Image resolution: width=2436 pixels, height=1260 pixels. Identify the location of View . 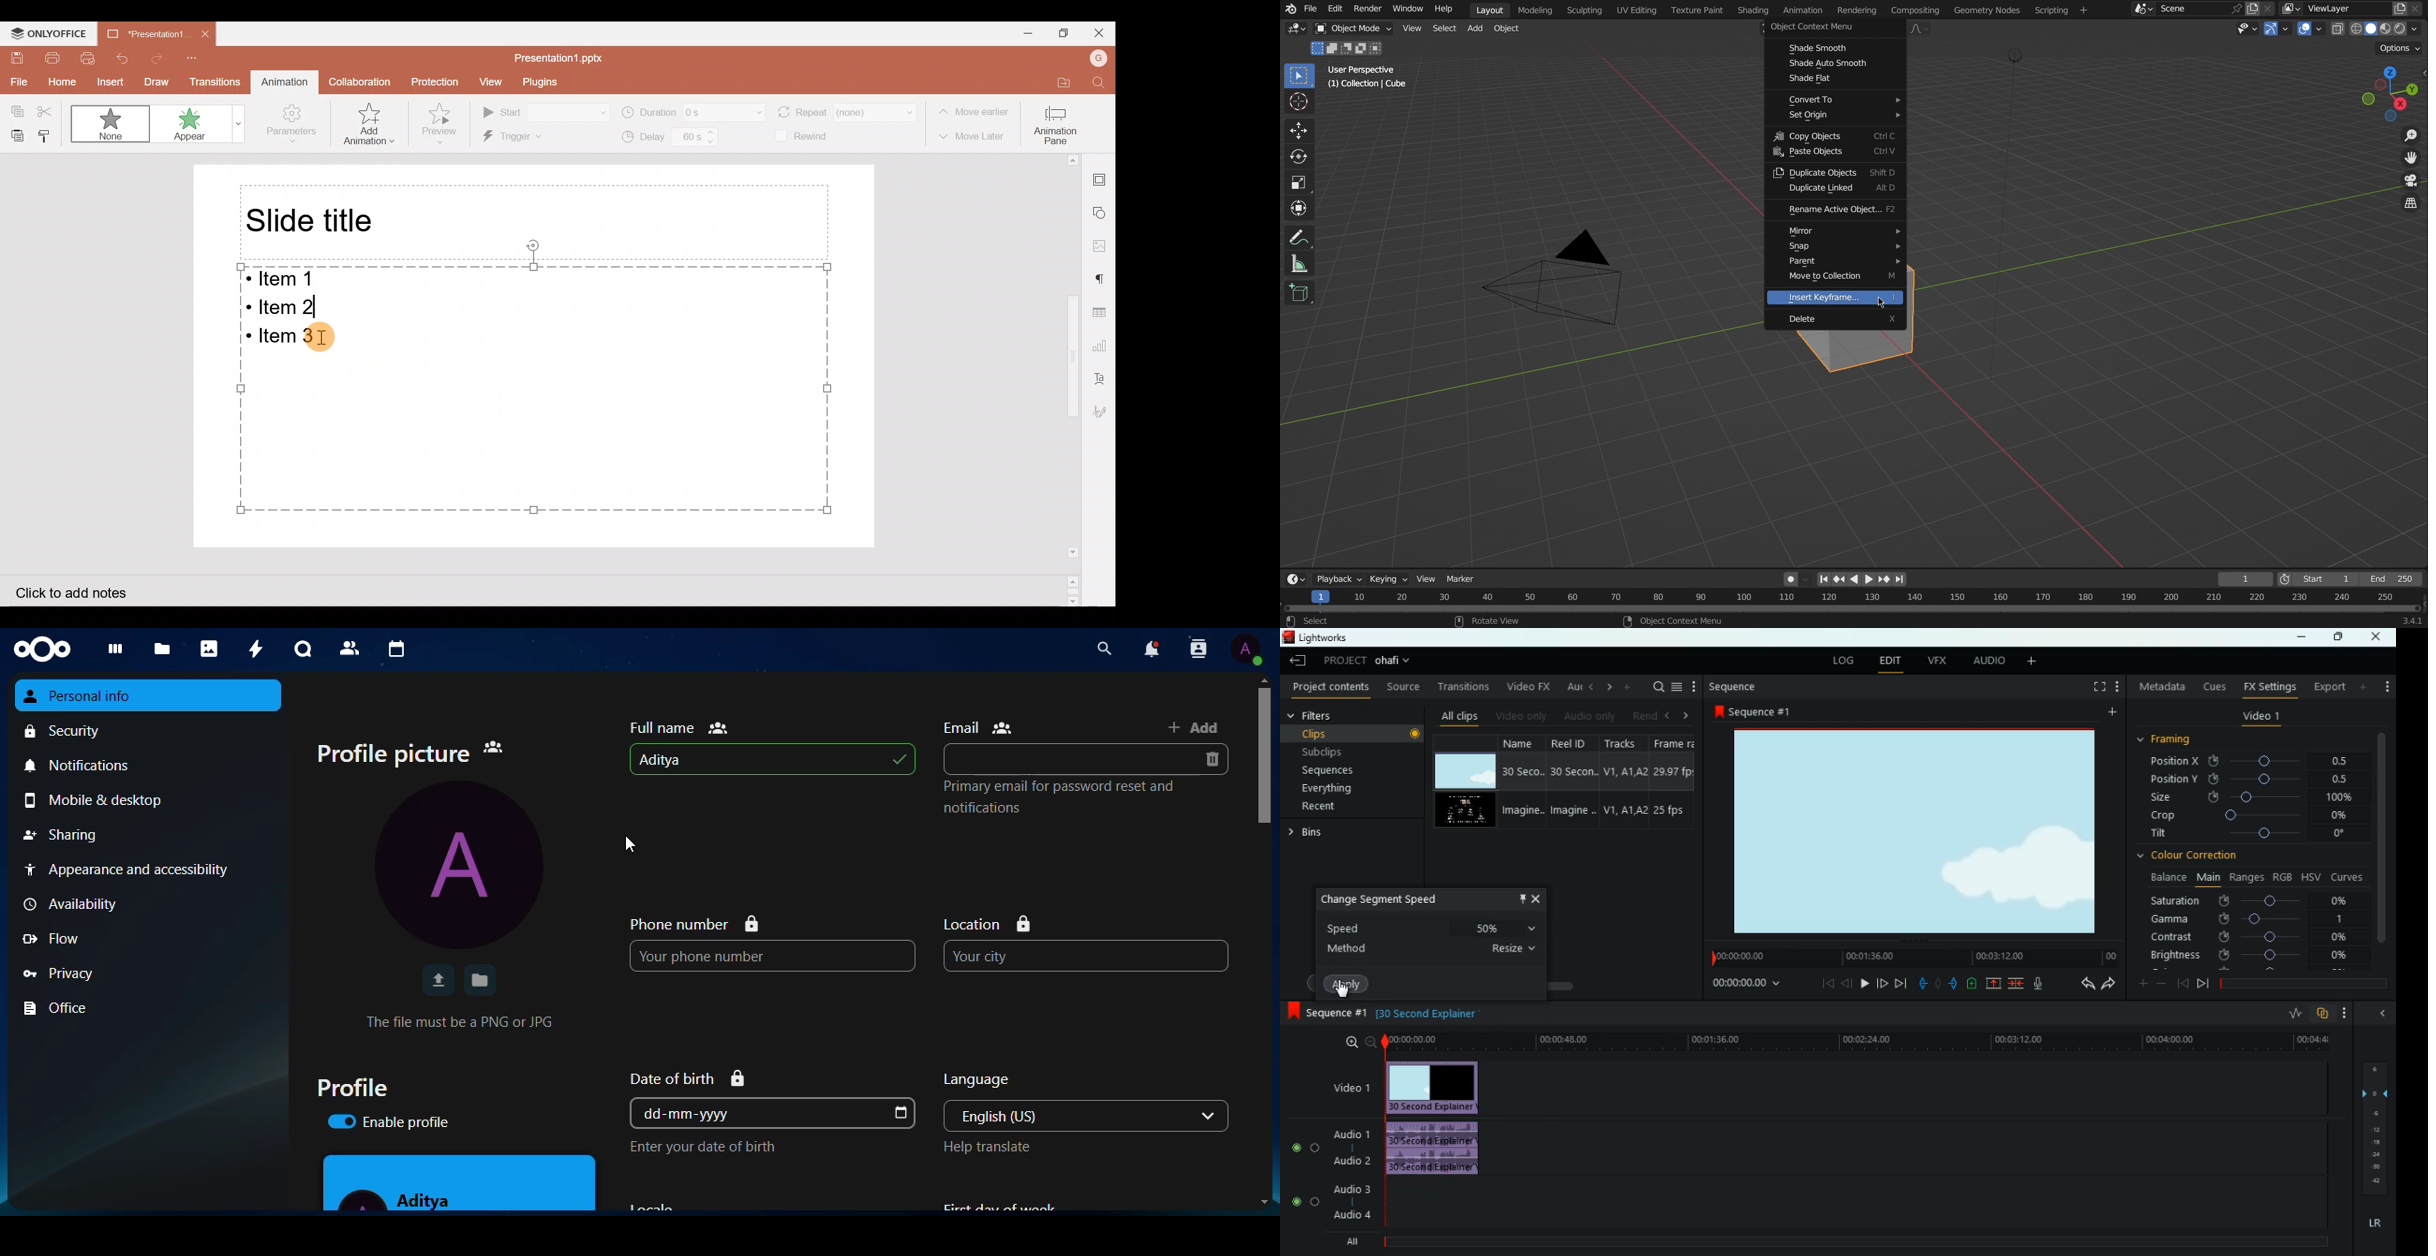
(1411, 28).